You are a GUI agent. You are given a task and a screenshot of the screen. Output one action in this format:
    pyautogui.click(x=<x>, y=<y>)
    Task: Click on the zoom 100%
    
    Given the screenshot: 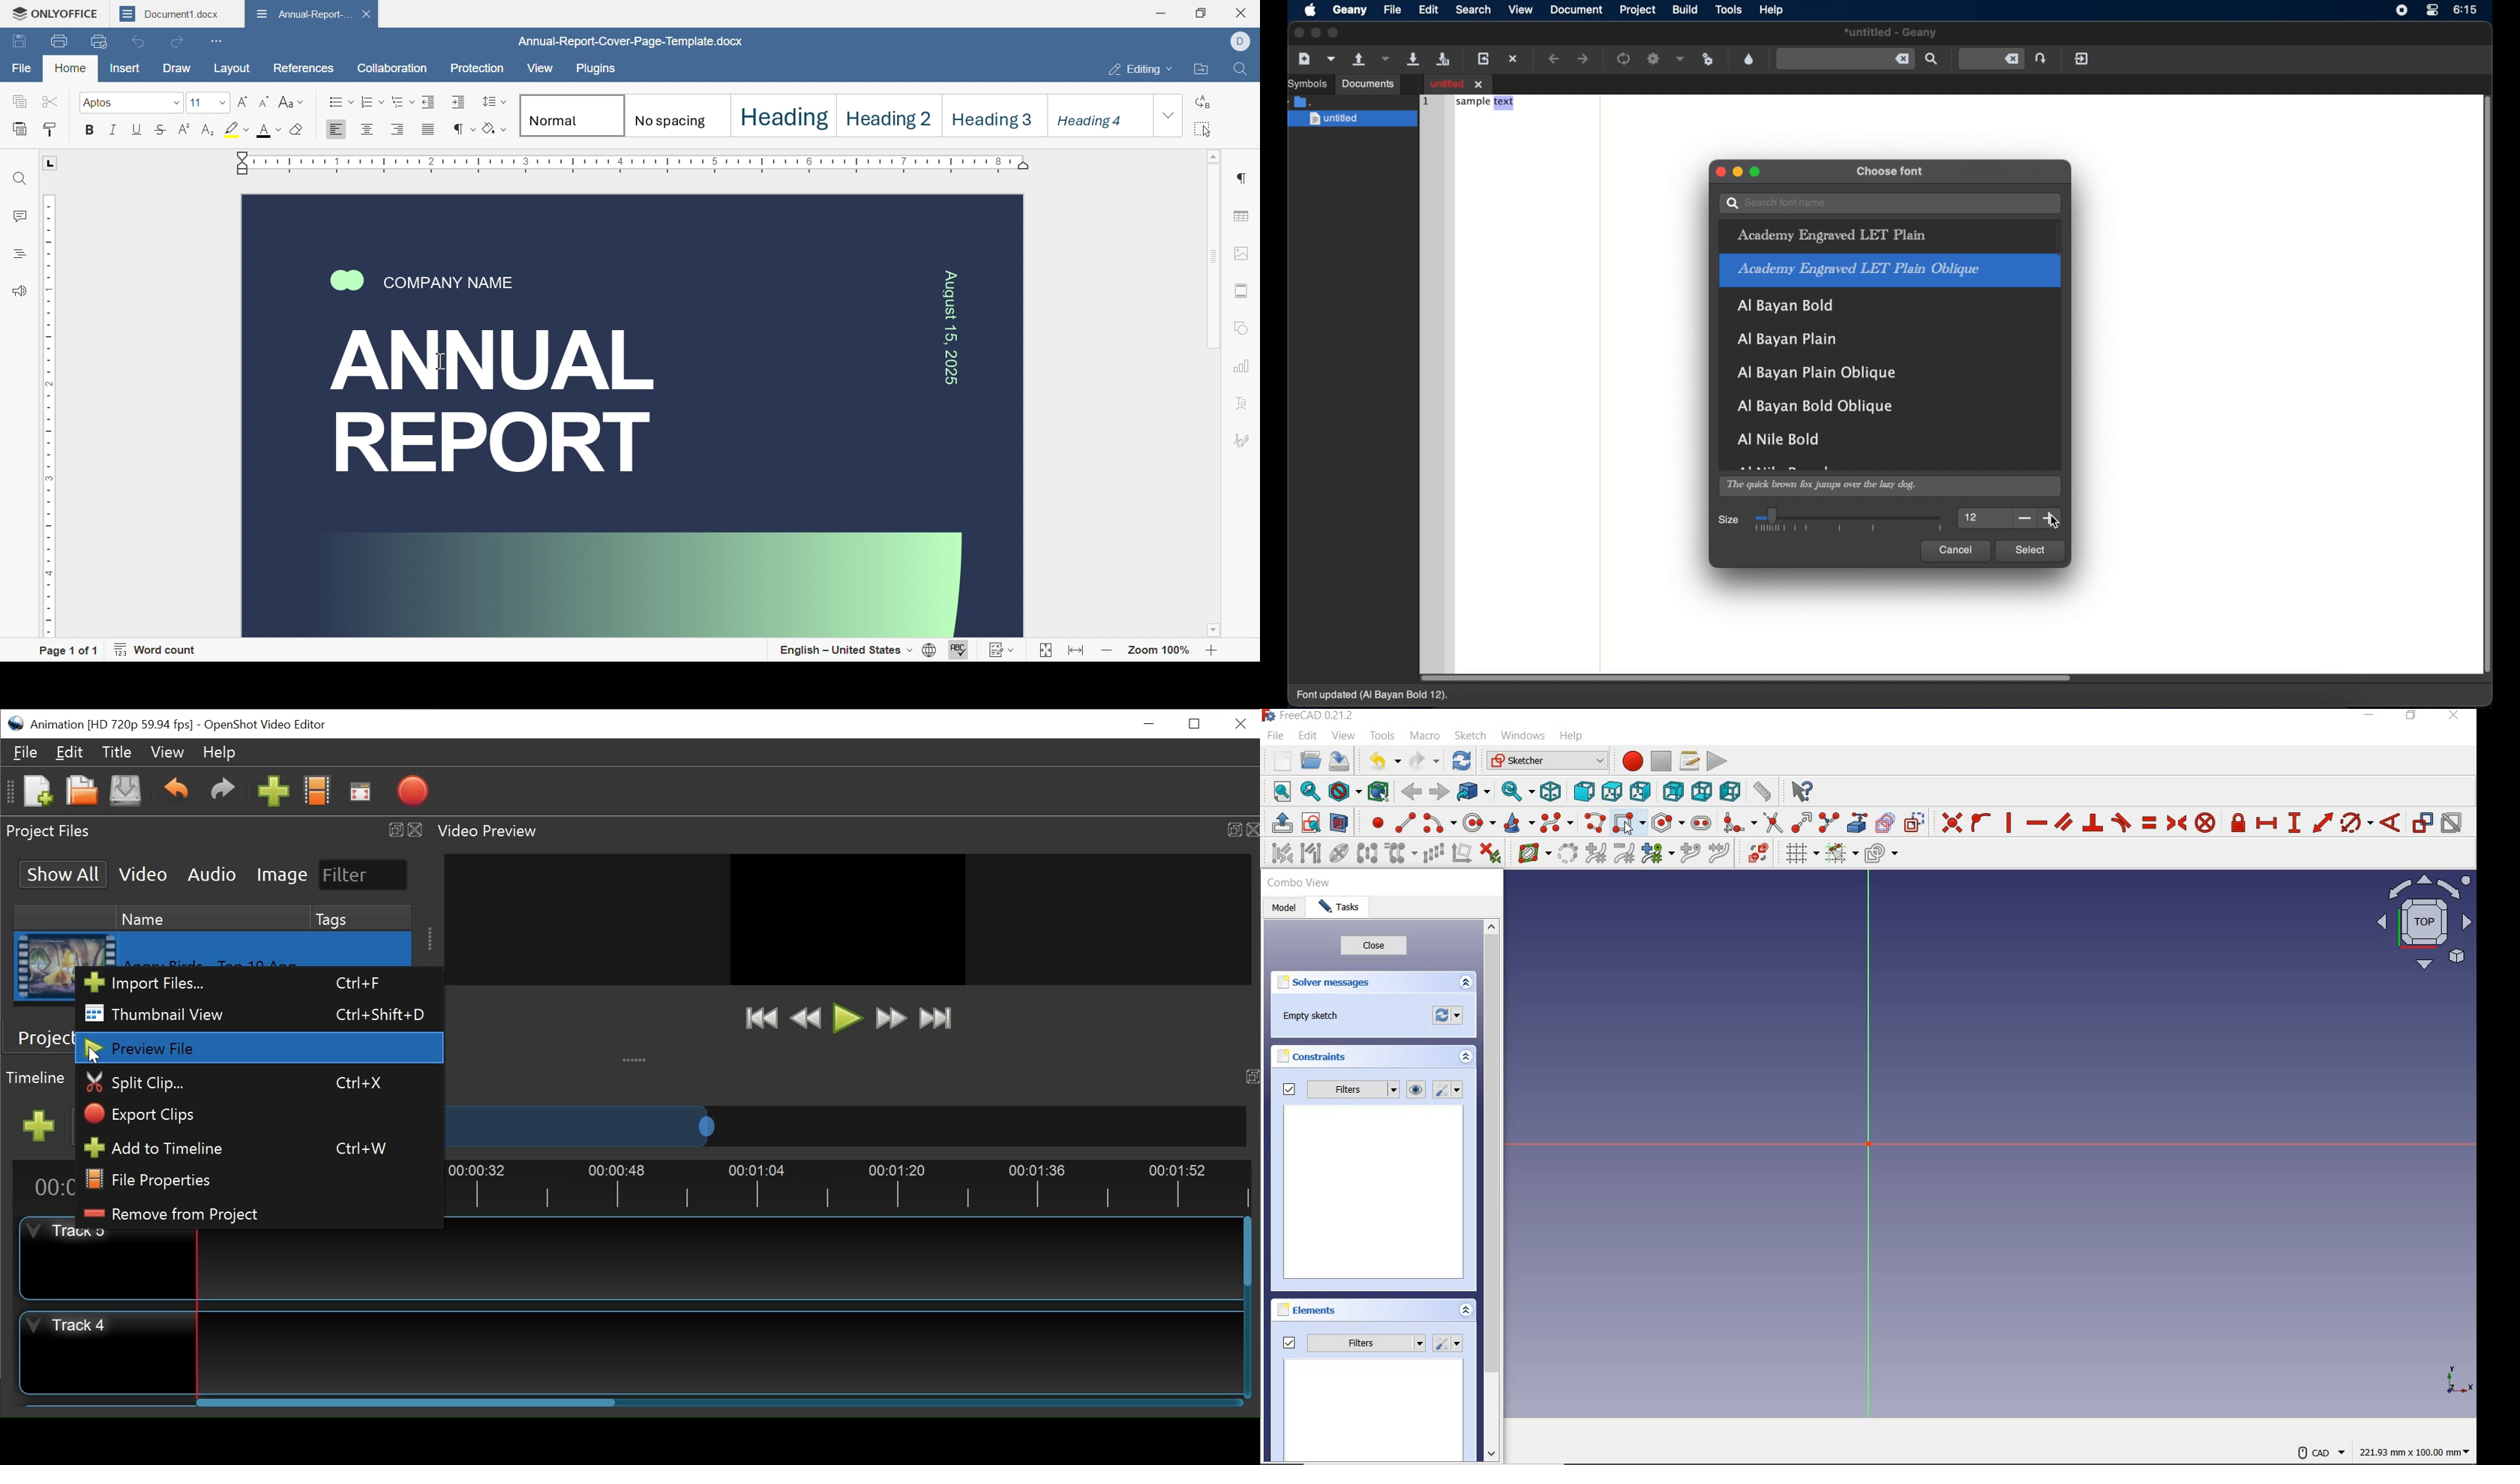 What is the action you would take?
    pyautogui.click(x=1158, y=652)
    